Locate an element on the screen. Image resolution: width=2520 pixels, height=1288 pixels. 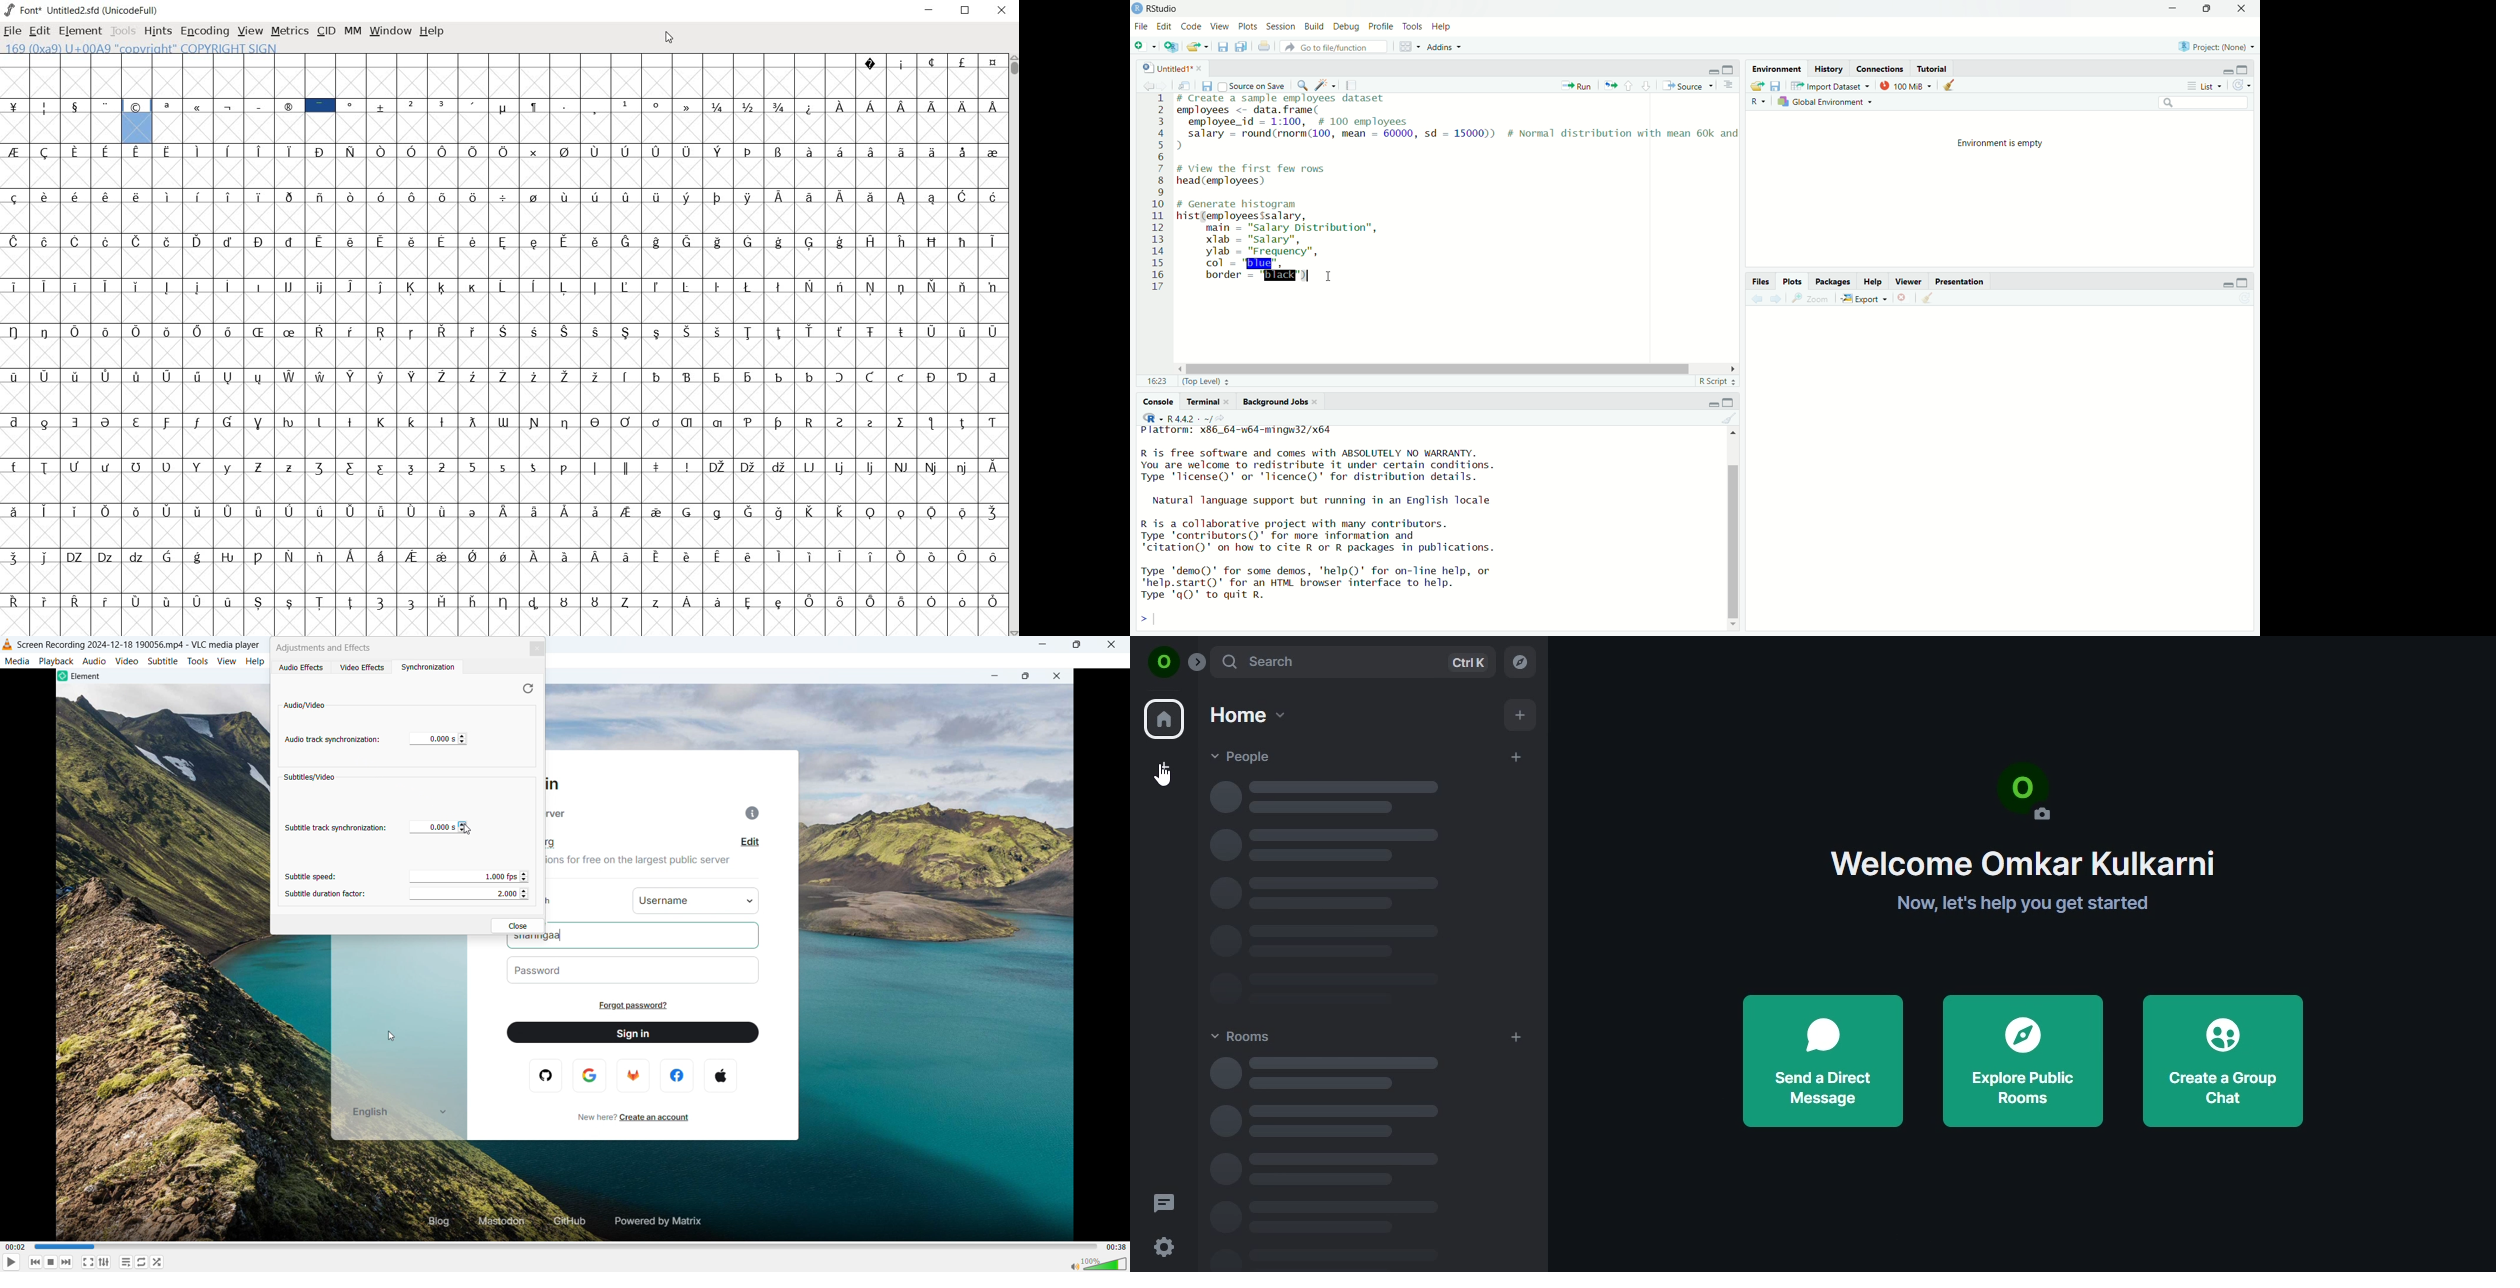
cursor is located at coordinates (1329, 277).